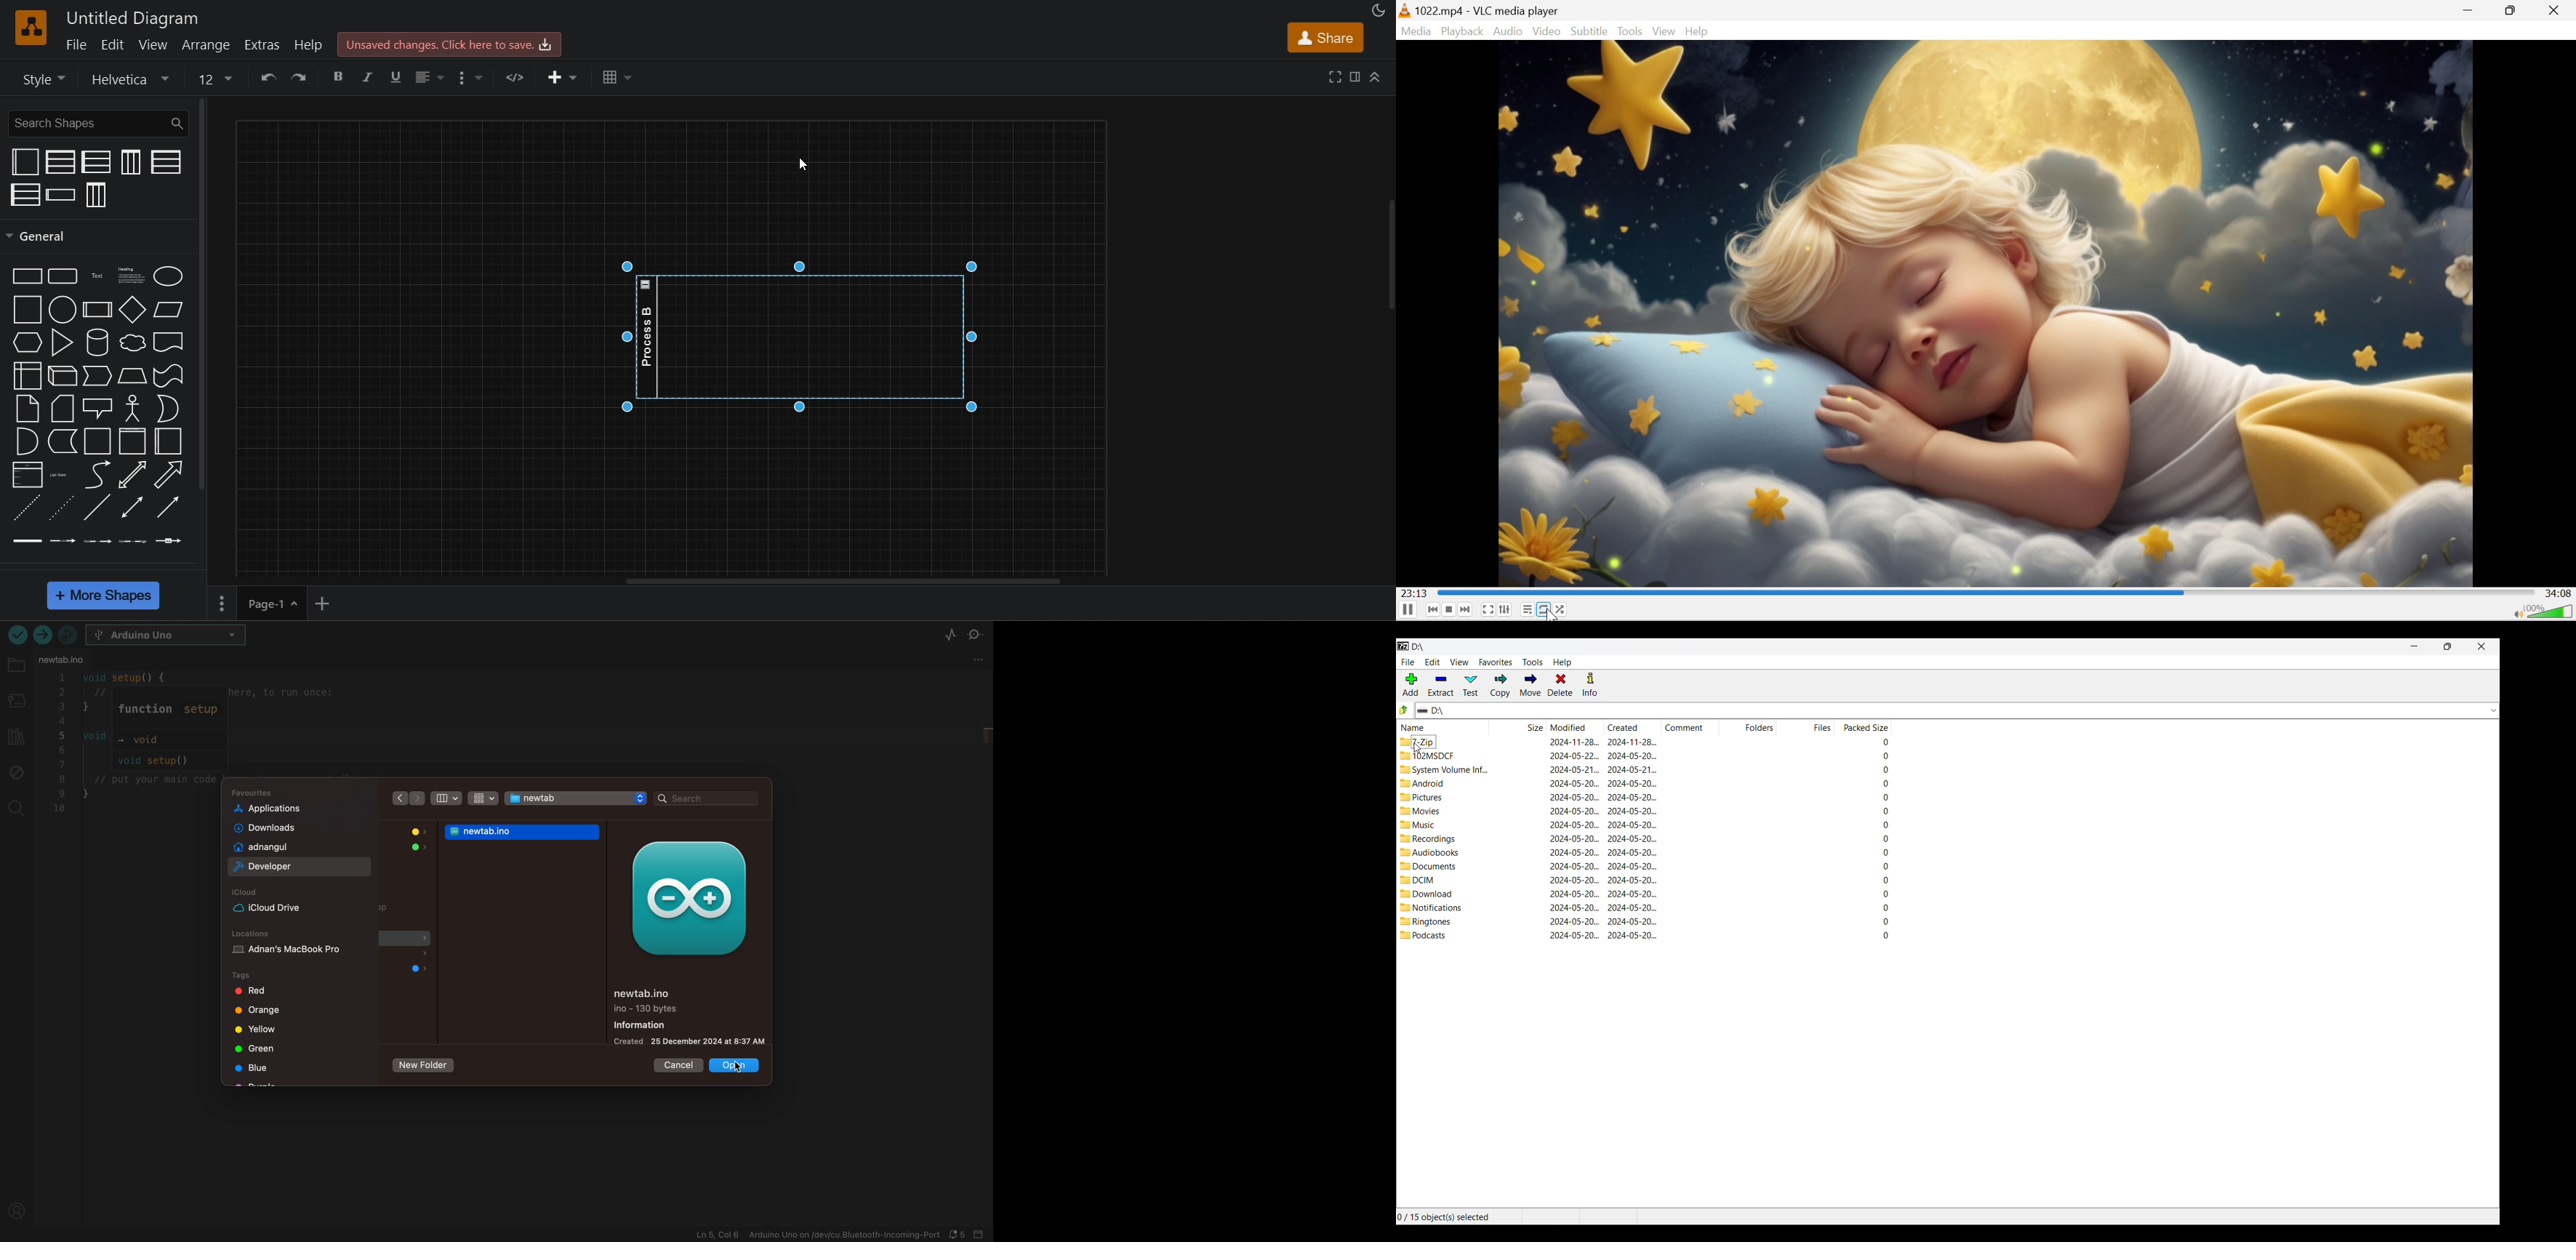 This screenshot has width=2576, height=1260. I want to click on circle, so click(63, 309).